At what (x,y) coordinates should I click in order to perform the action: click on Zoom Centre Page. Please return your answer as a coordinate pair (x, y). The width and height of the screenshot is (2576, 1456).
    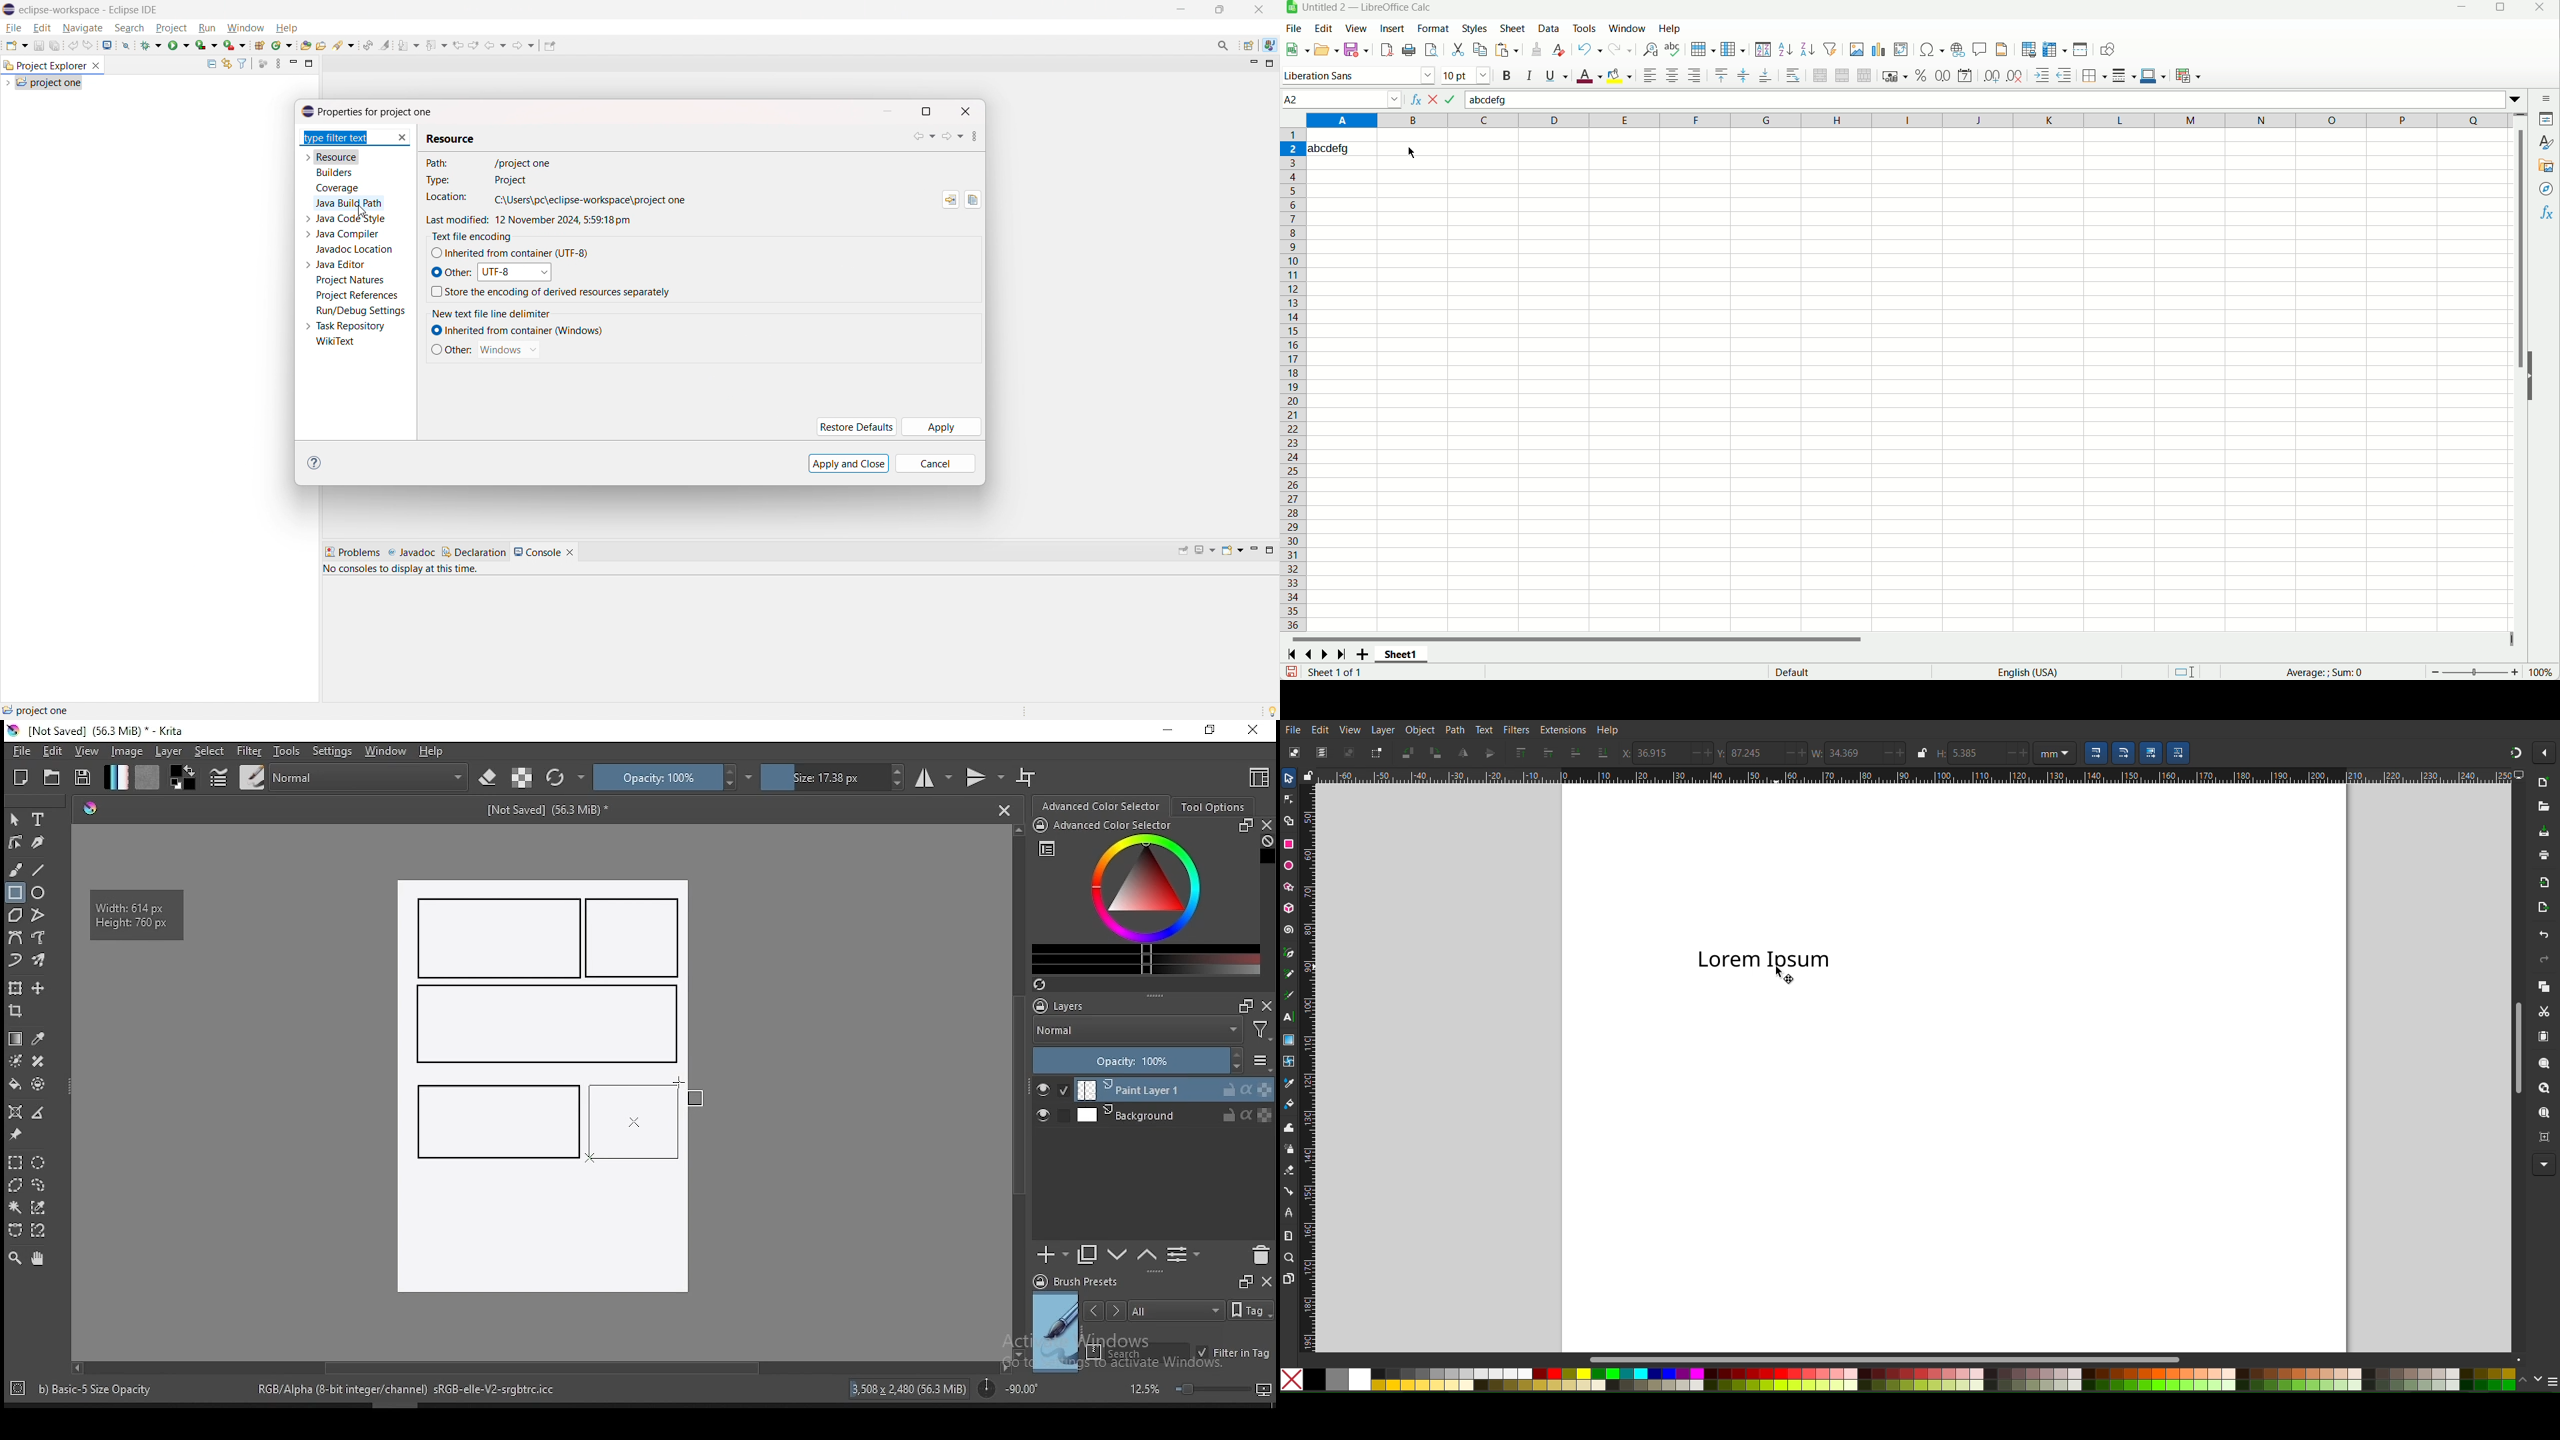
    Looking at the image, I should click on (2539, 1139).